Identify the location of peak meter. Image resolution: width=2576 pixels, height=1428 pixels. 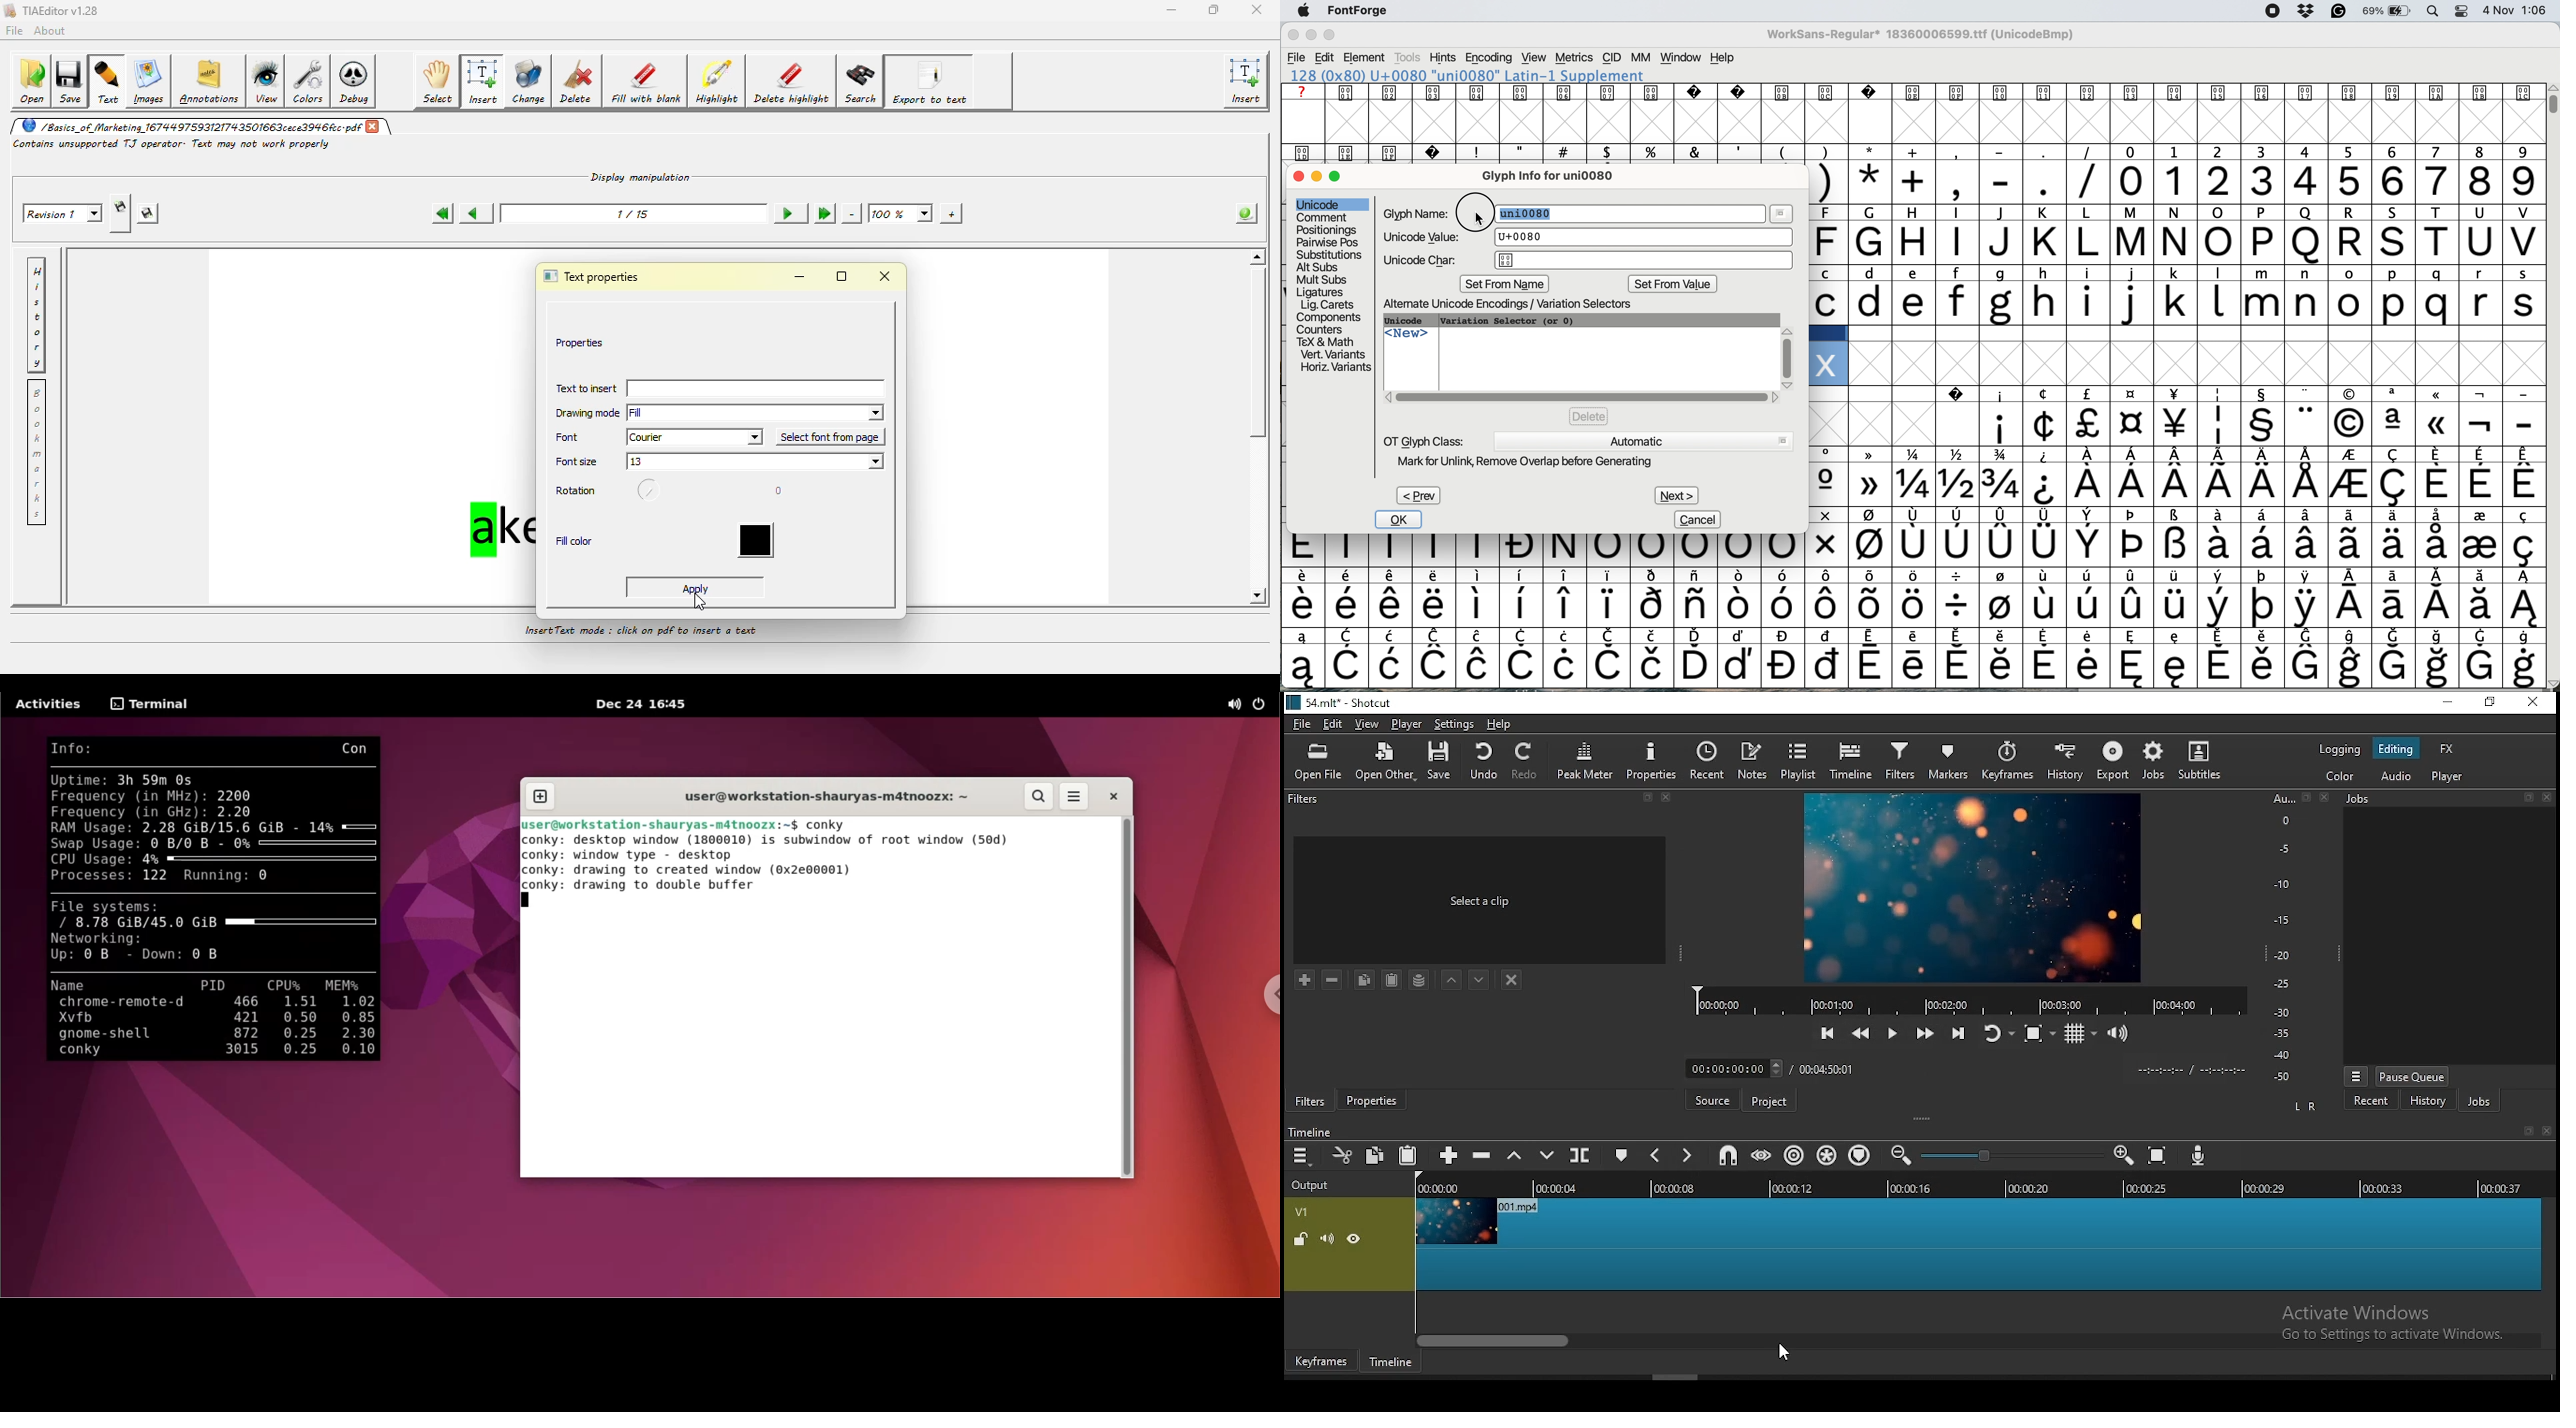
(1585, 761).